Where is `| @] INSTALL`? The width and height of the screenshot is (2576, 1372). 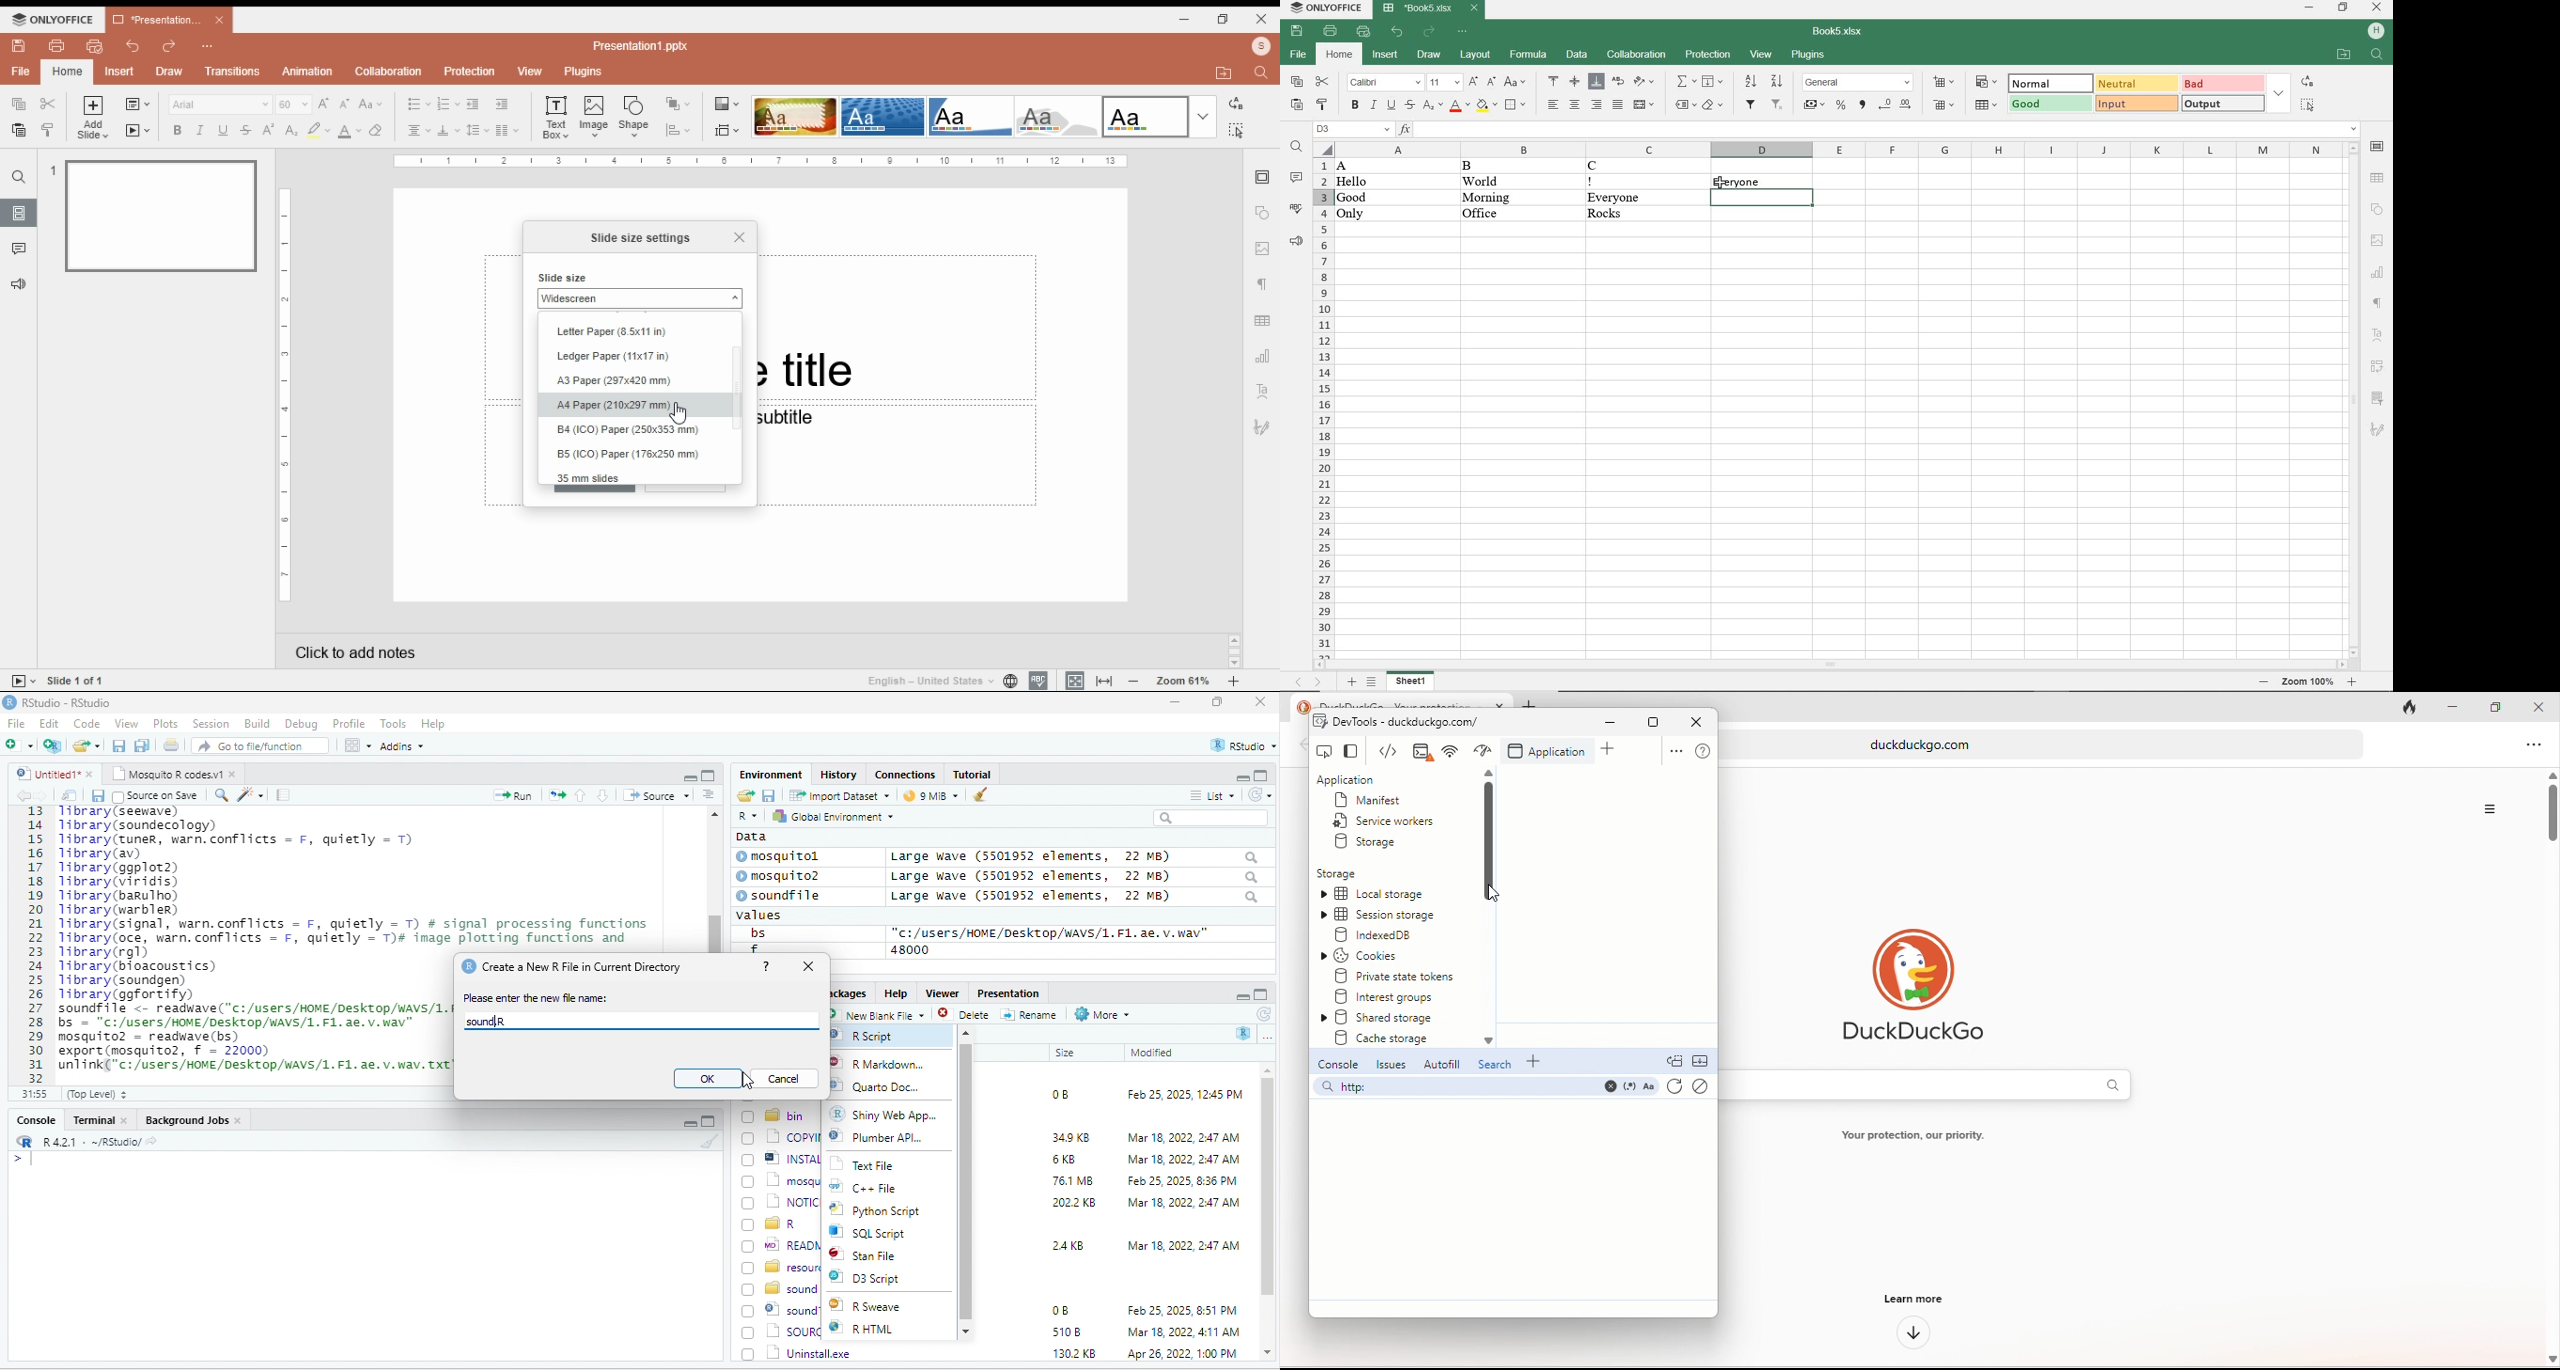
| @] INSTALL is located at coordinates (784, 1158).